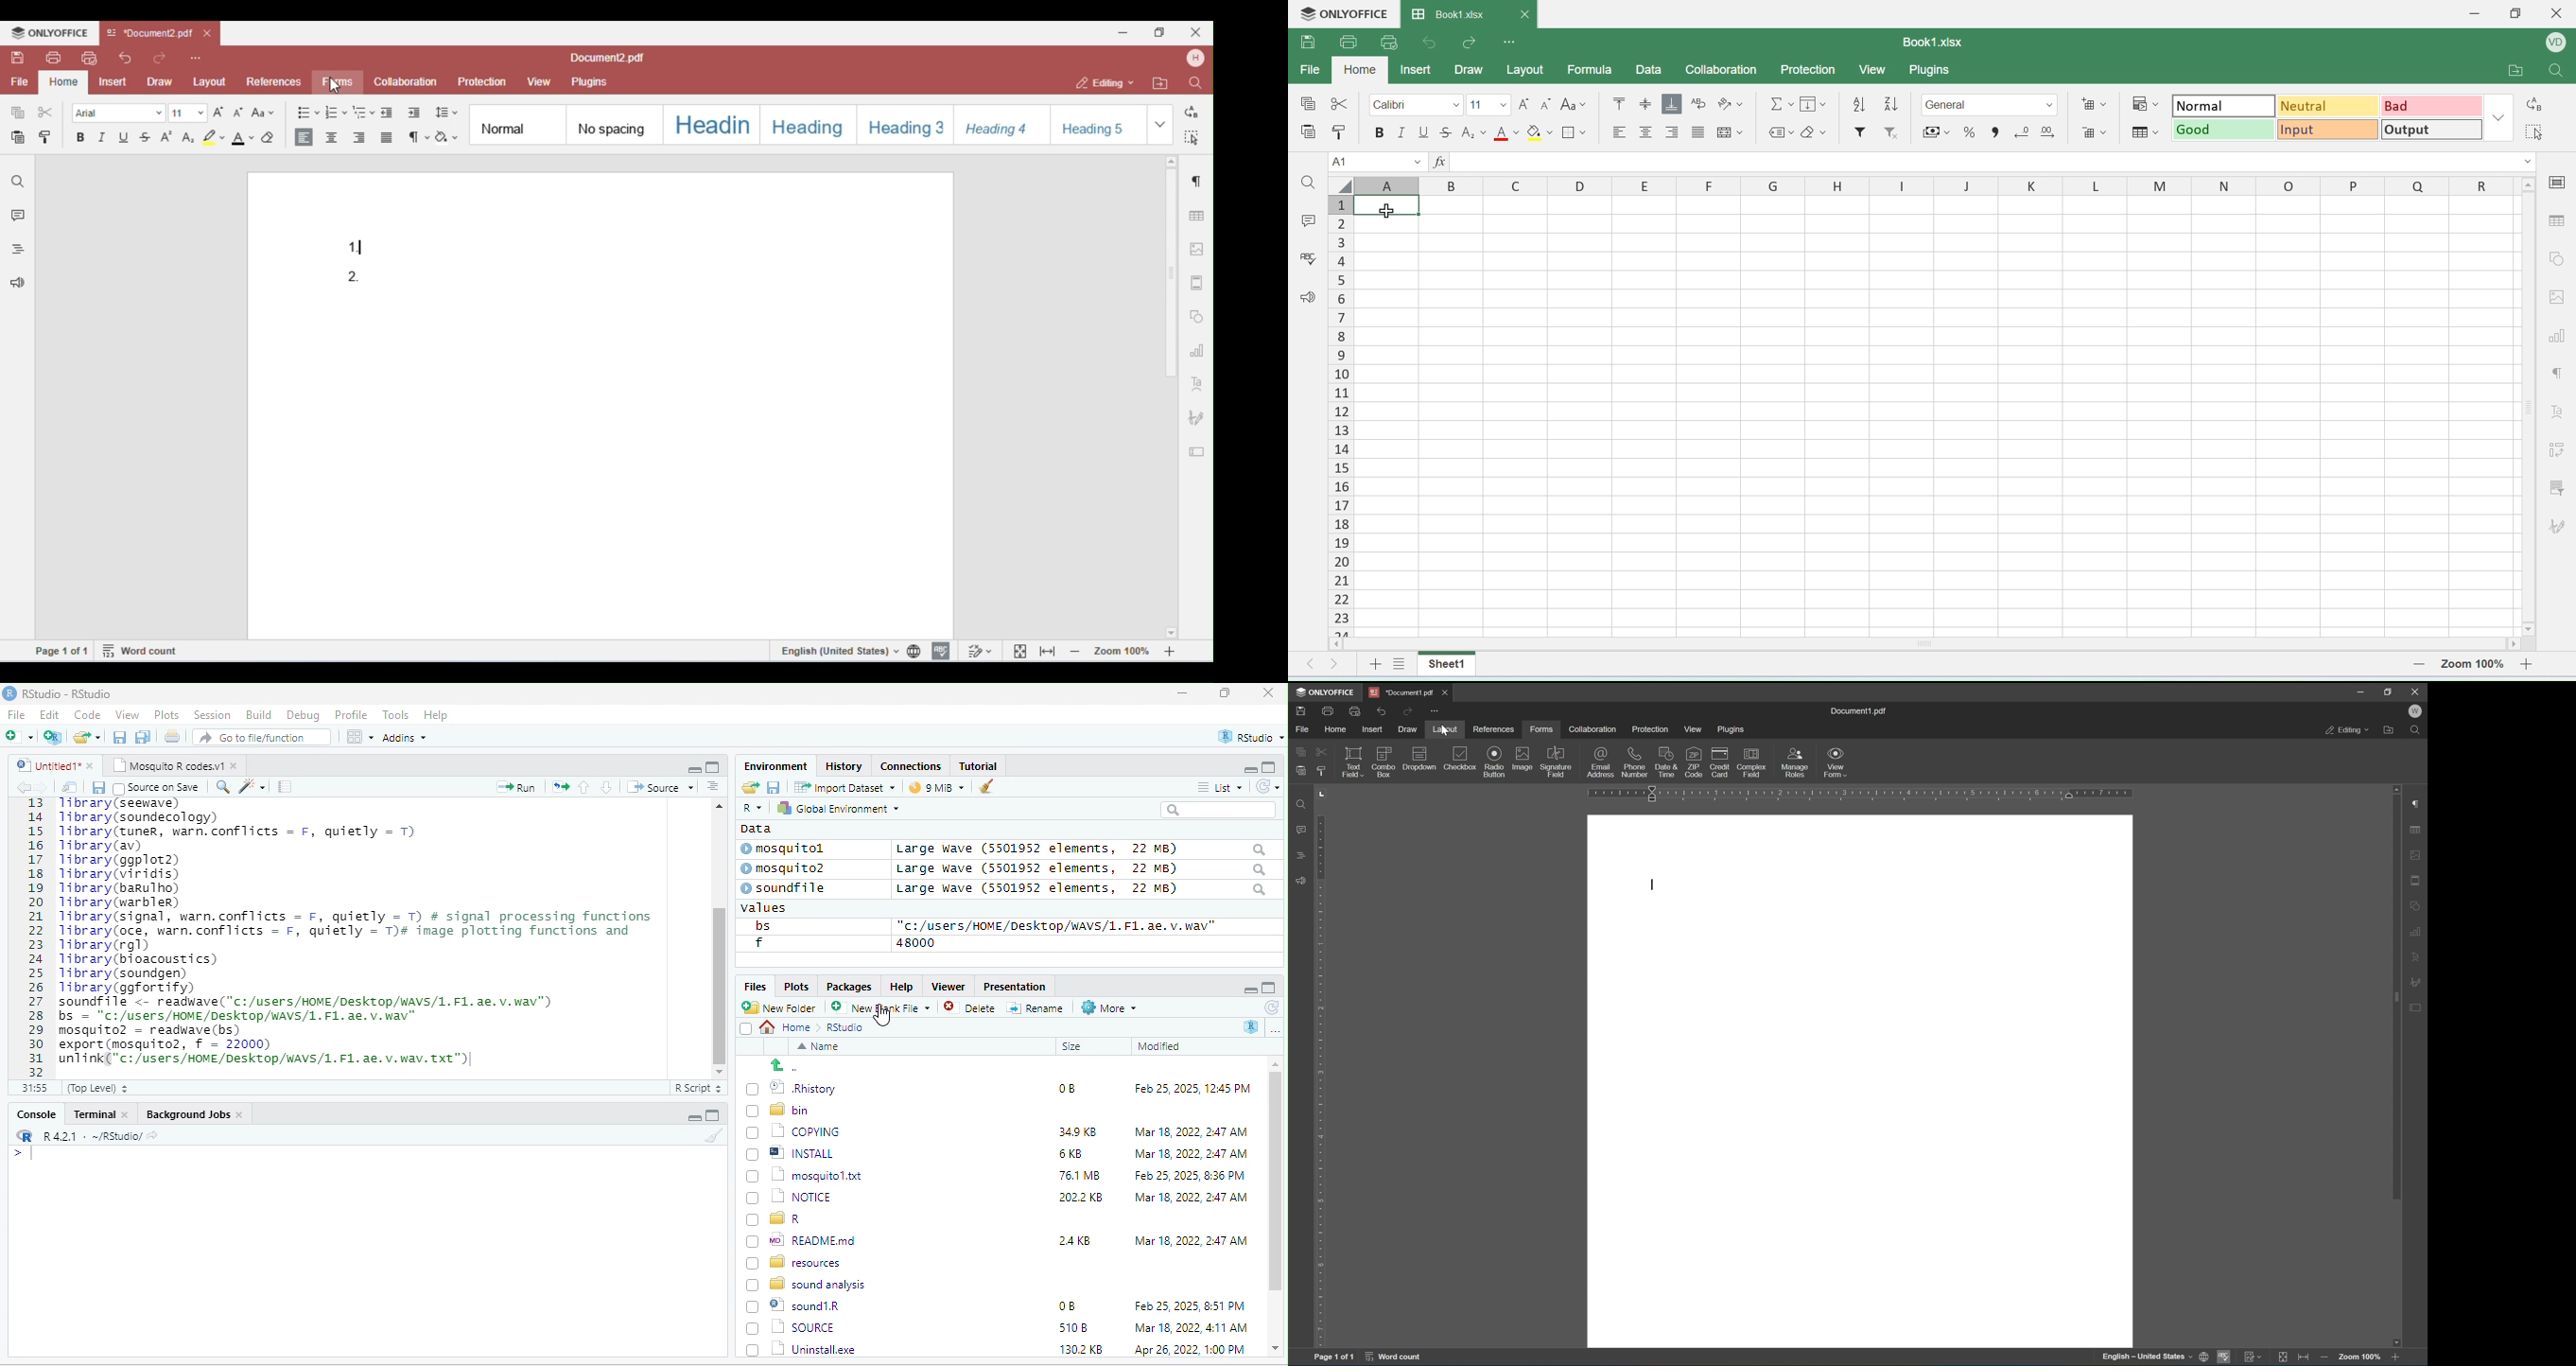  What do you see at coordinates (2326, 129) in the screenshot?
I see `input` at bounding box center [2326, 129].